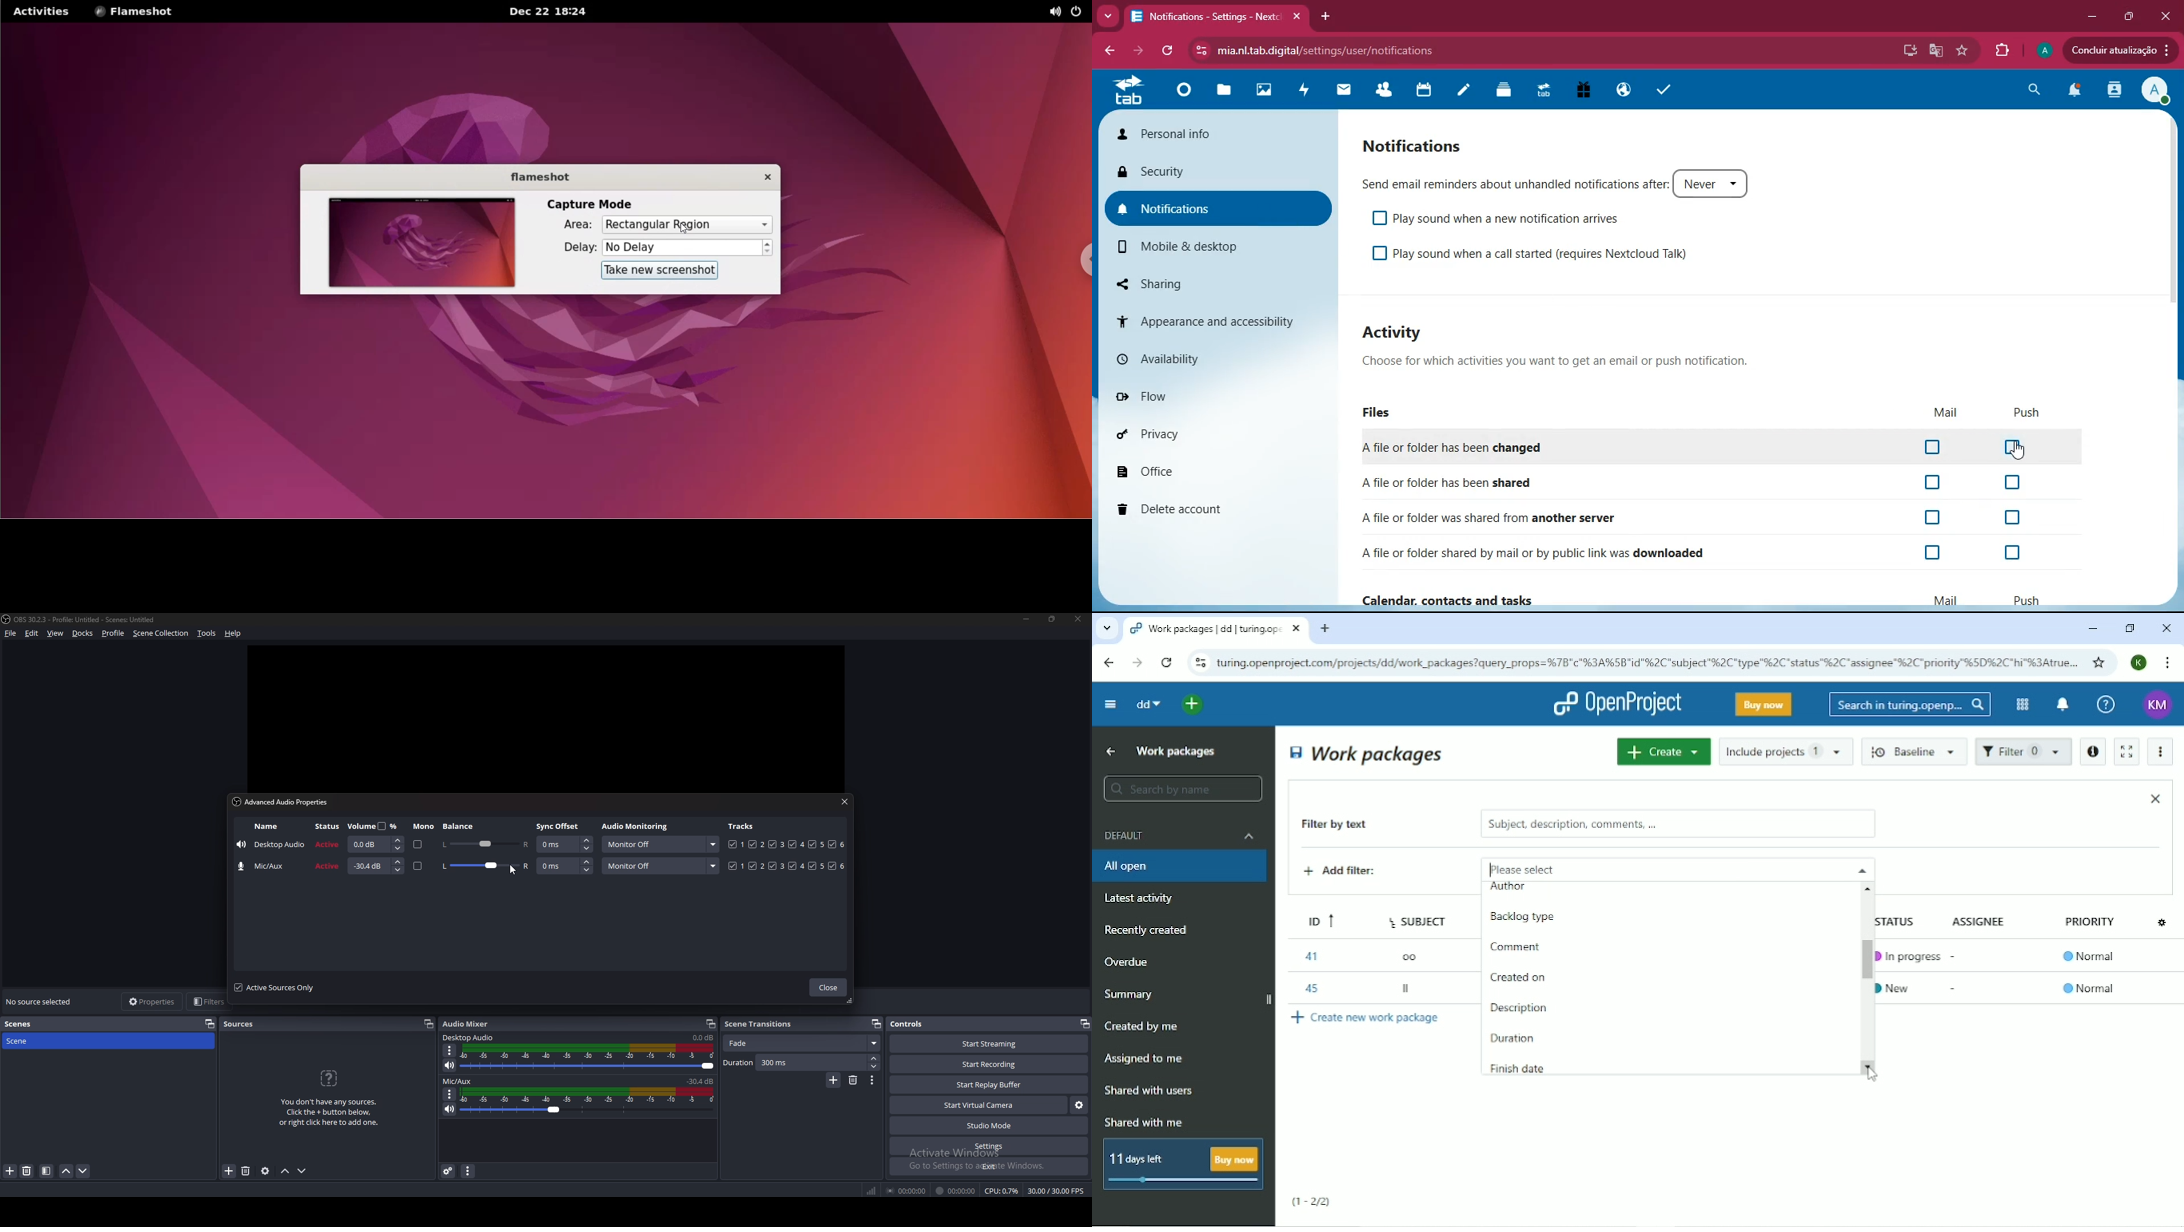 This screenshot has height=1232, width=2184. What do you see at coordinates (2015, 555) in the screenshot?
I see `off` at bounding box center [2015, 555].